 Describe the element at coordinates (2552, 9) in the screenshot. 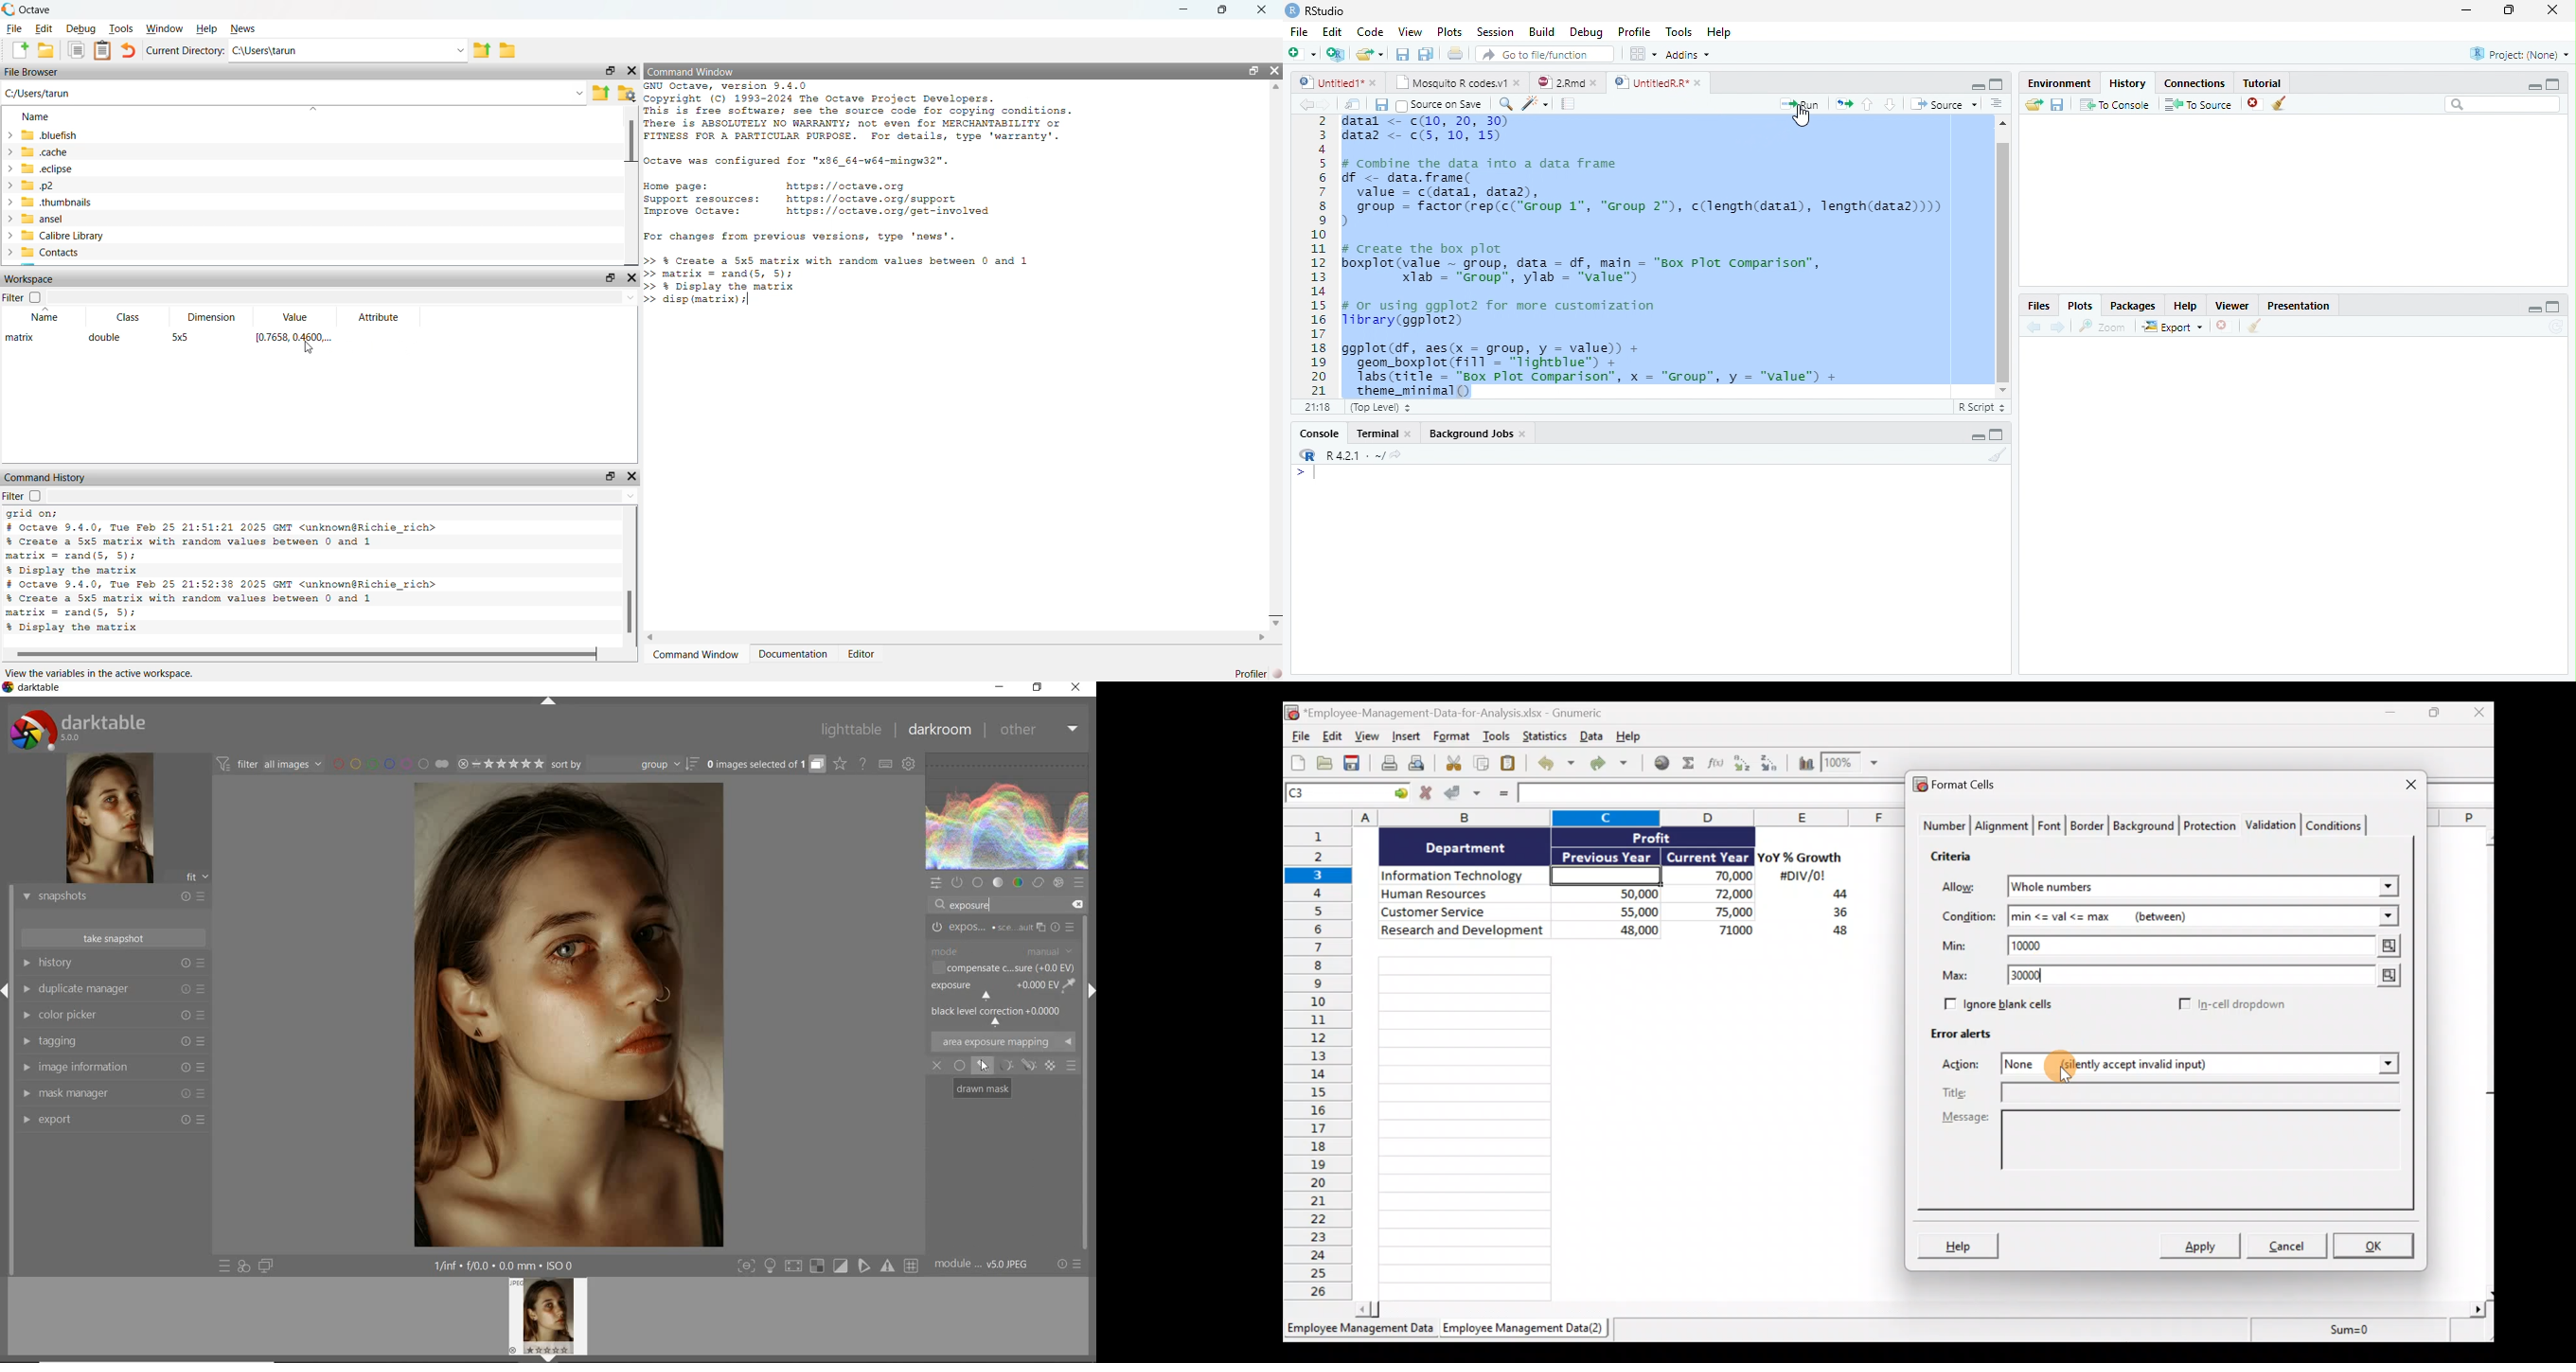

I see `close` at that location.